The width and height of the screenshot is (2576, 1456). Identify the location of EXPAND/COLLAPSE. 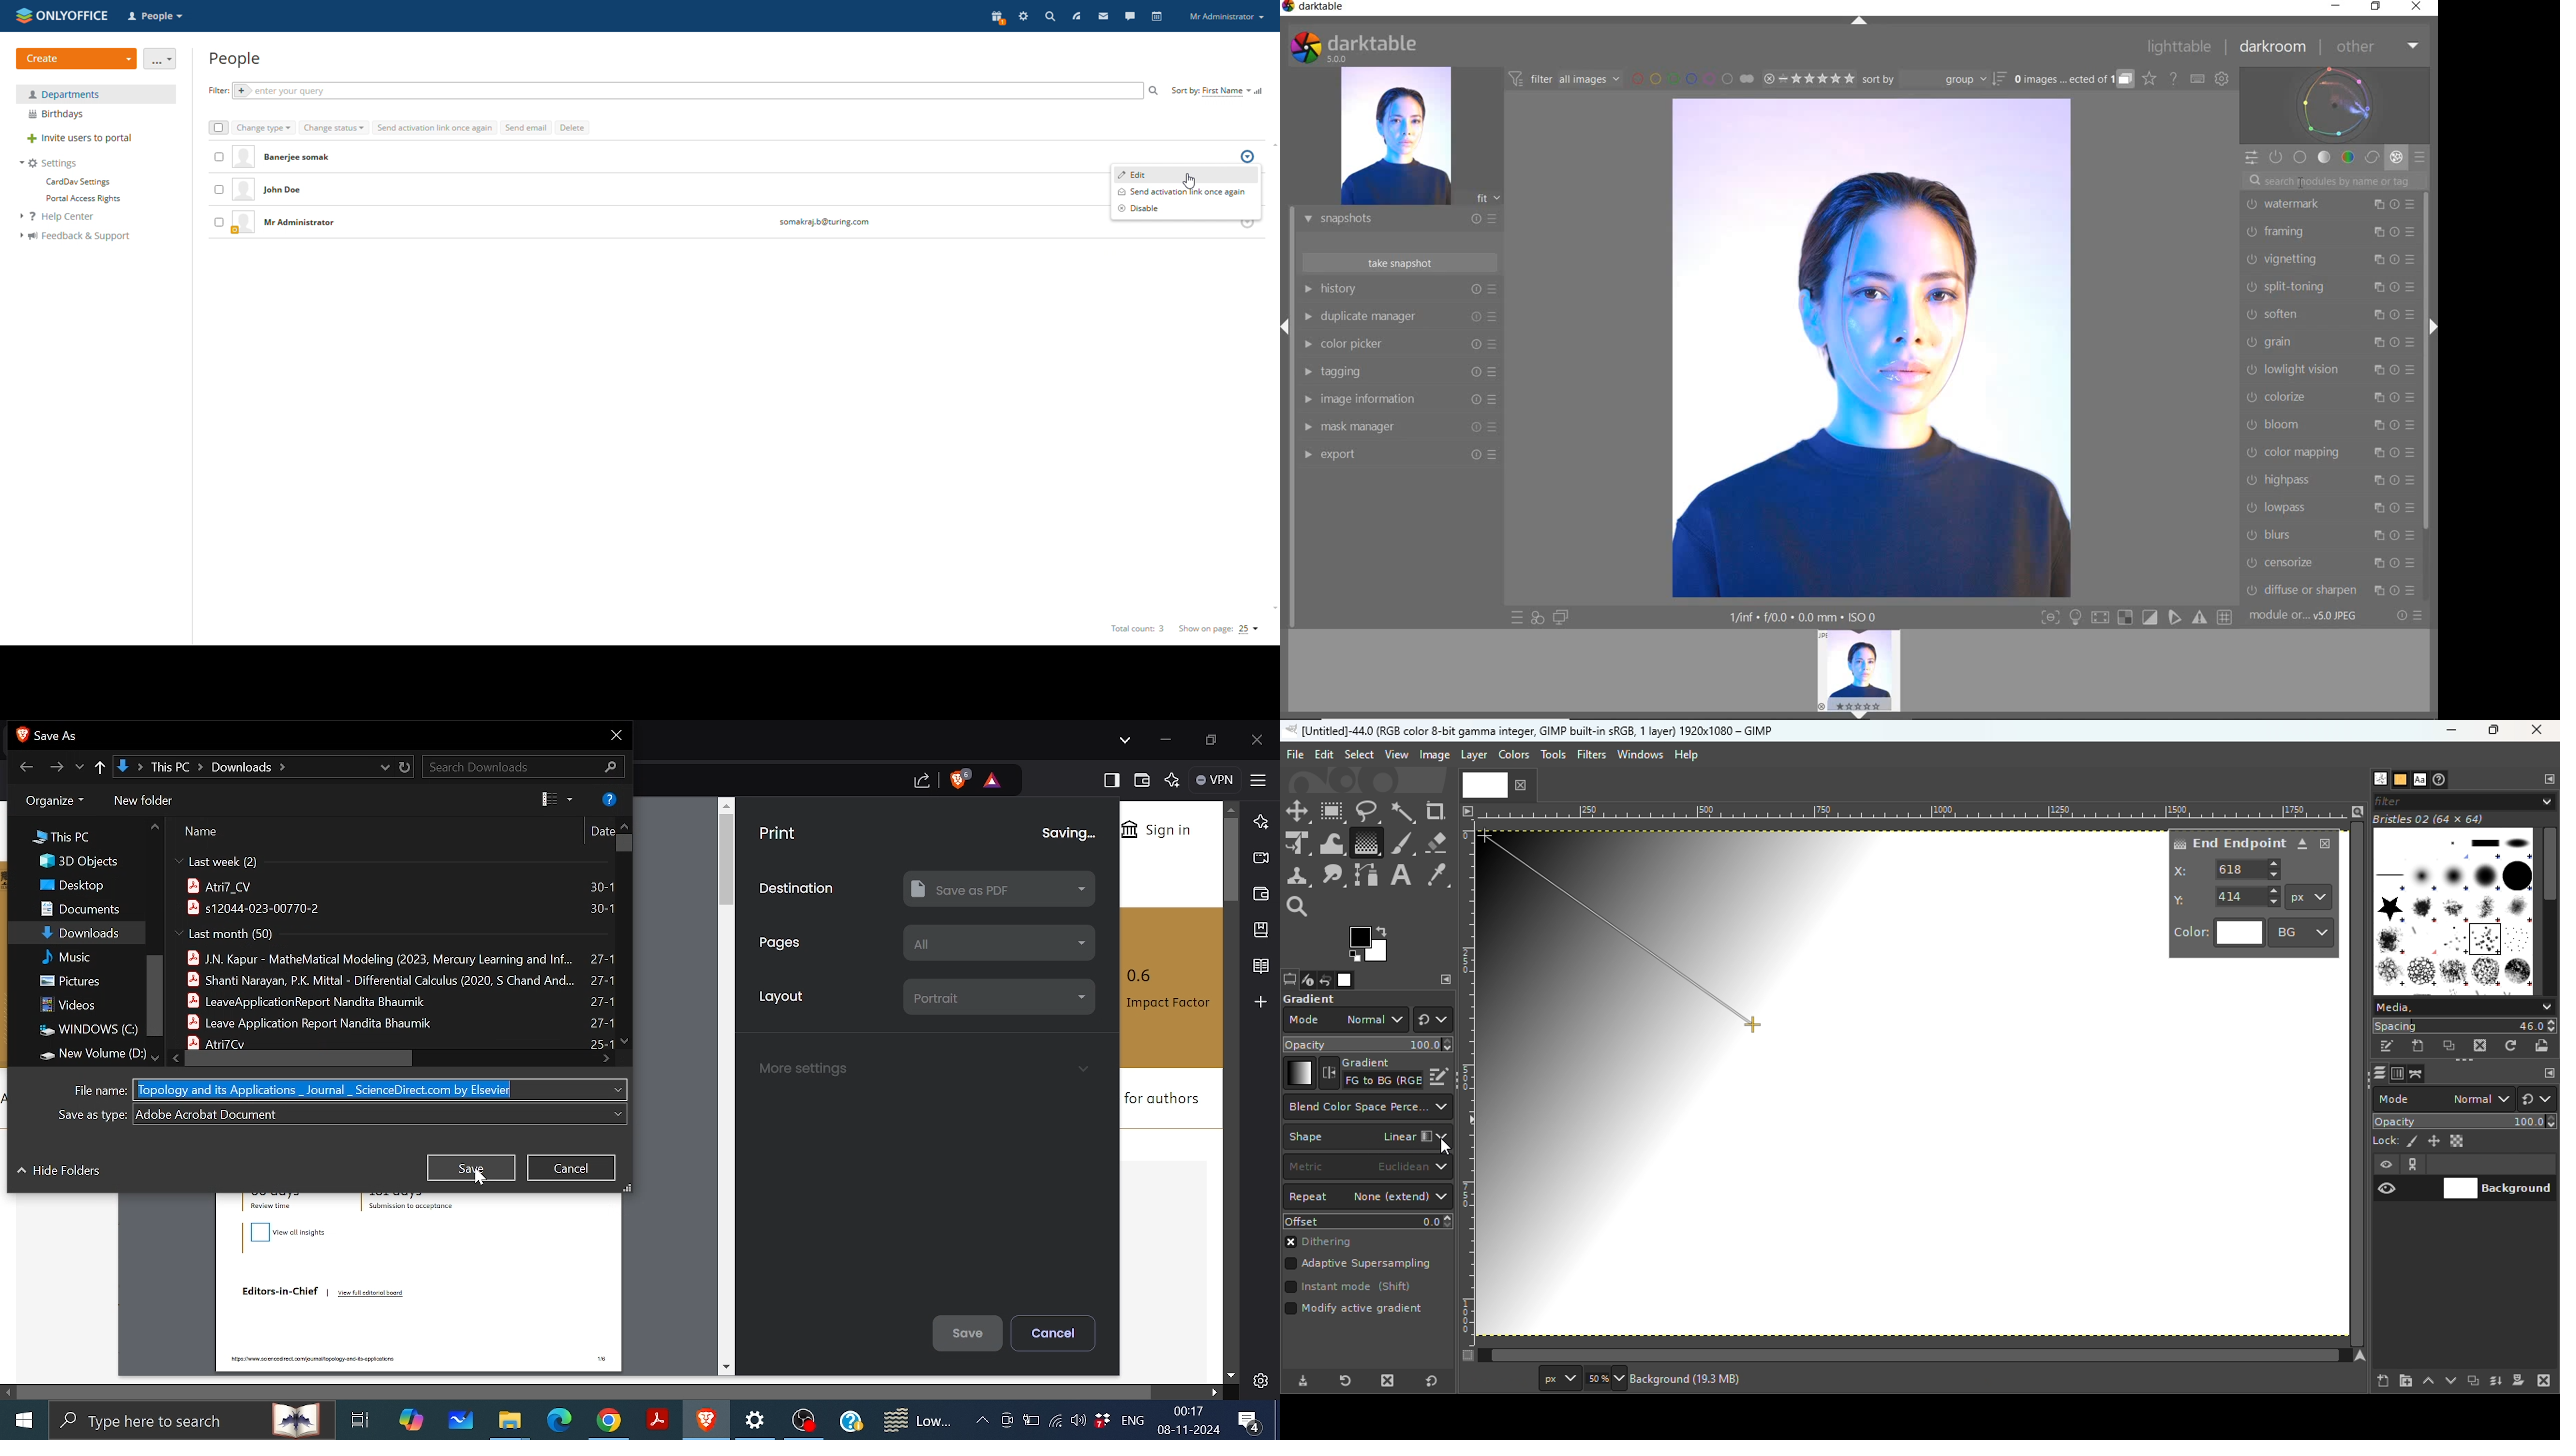
(1861, 22).